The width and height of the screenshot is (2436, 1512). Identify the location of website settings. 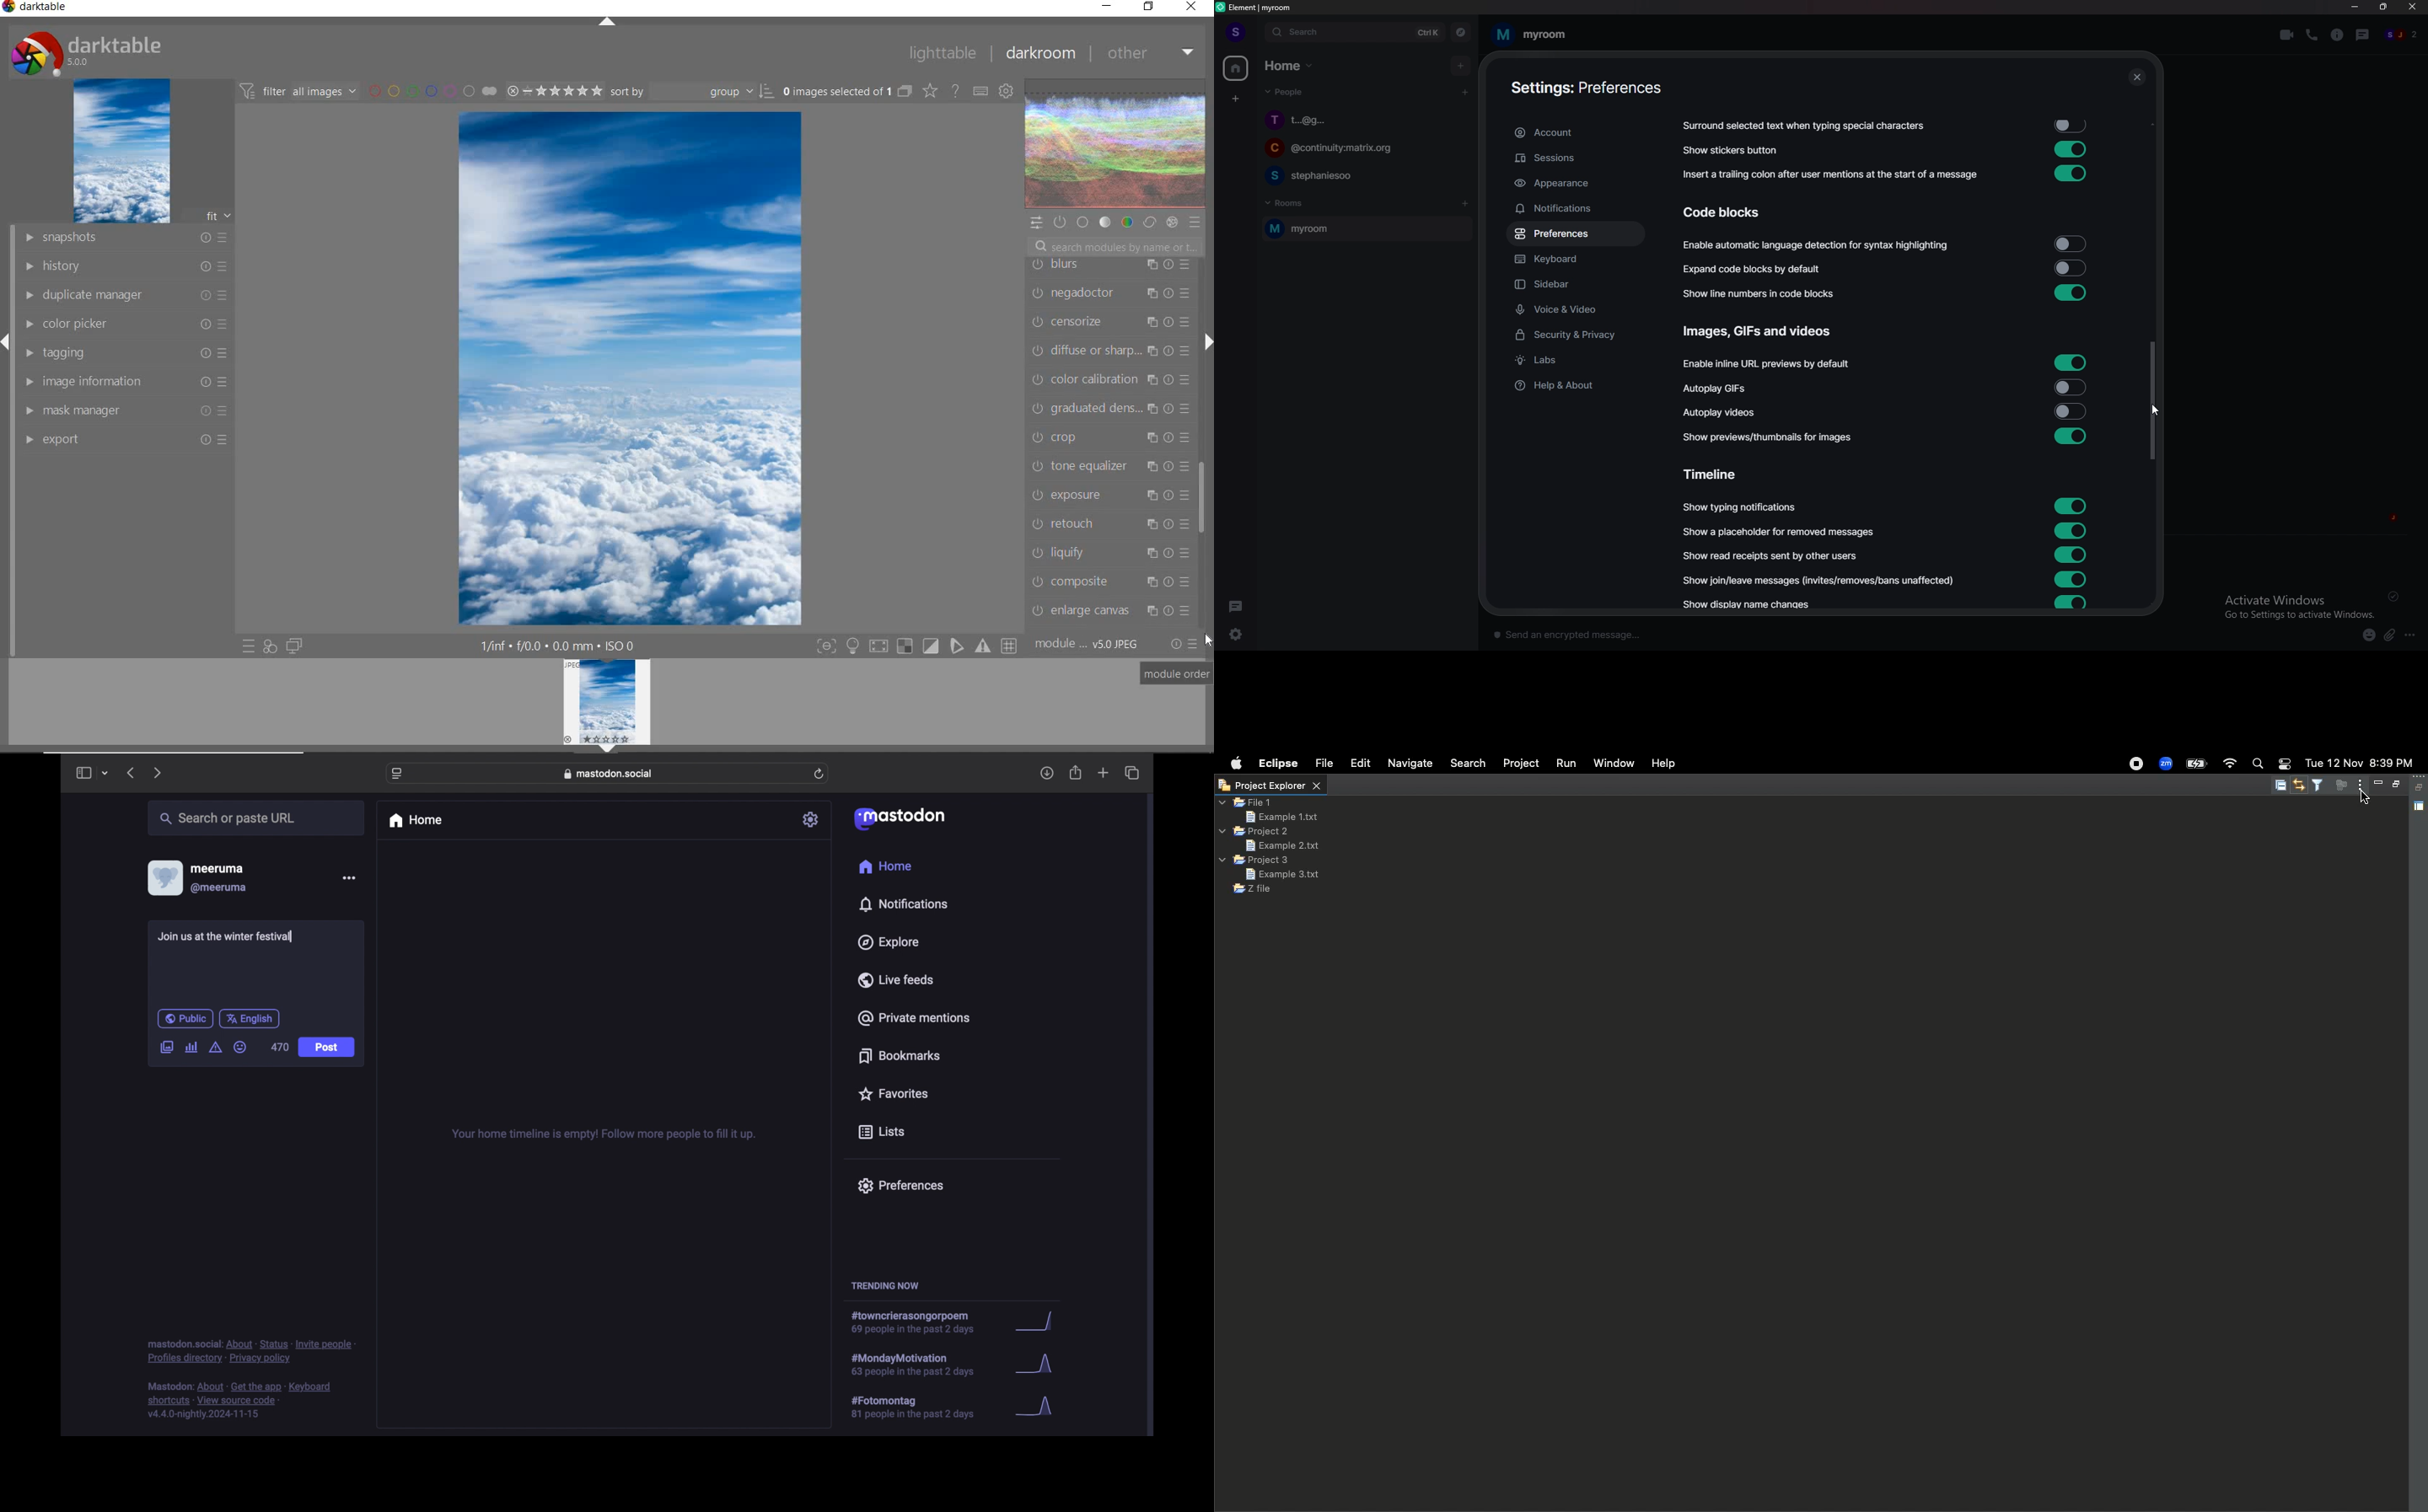
(398, 774).